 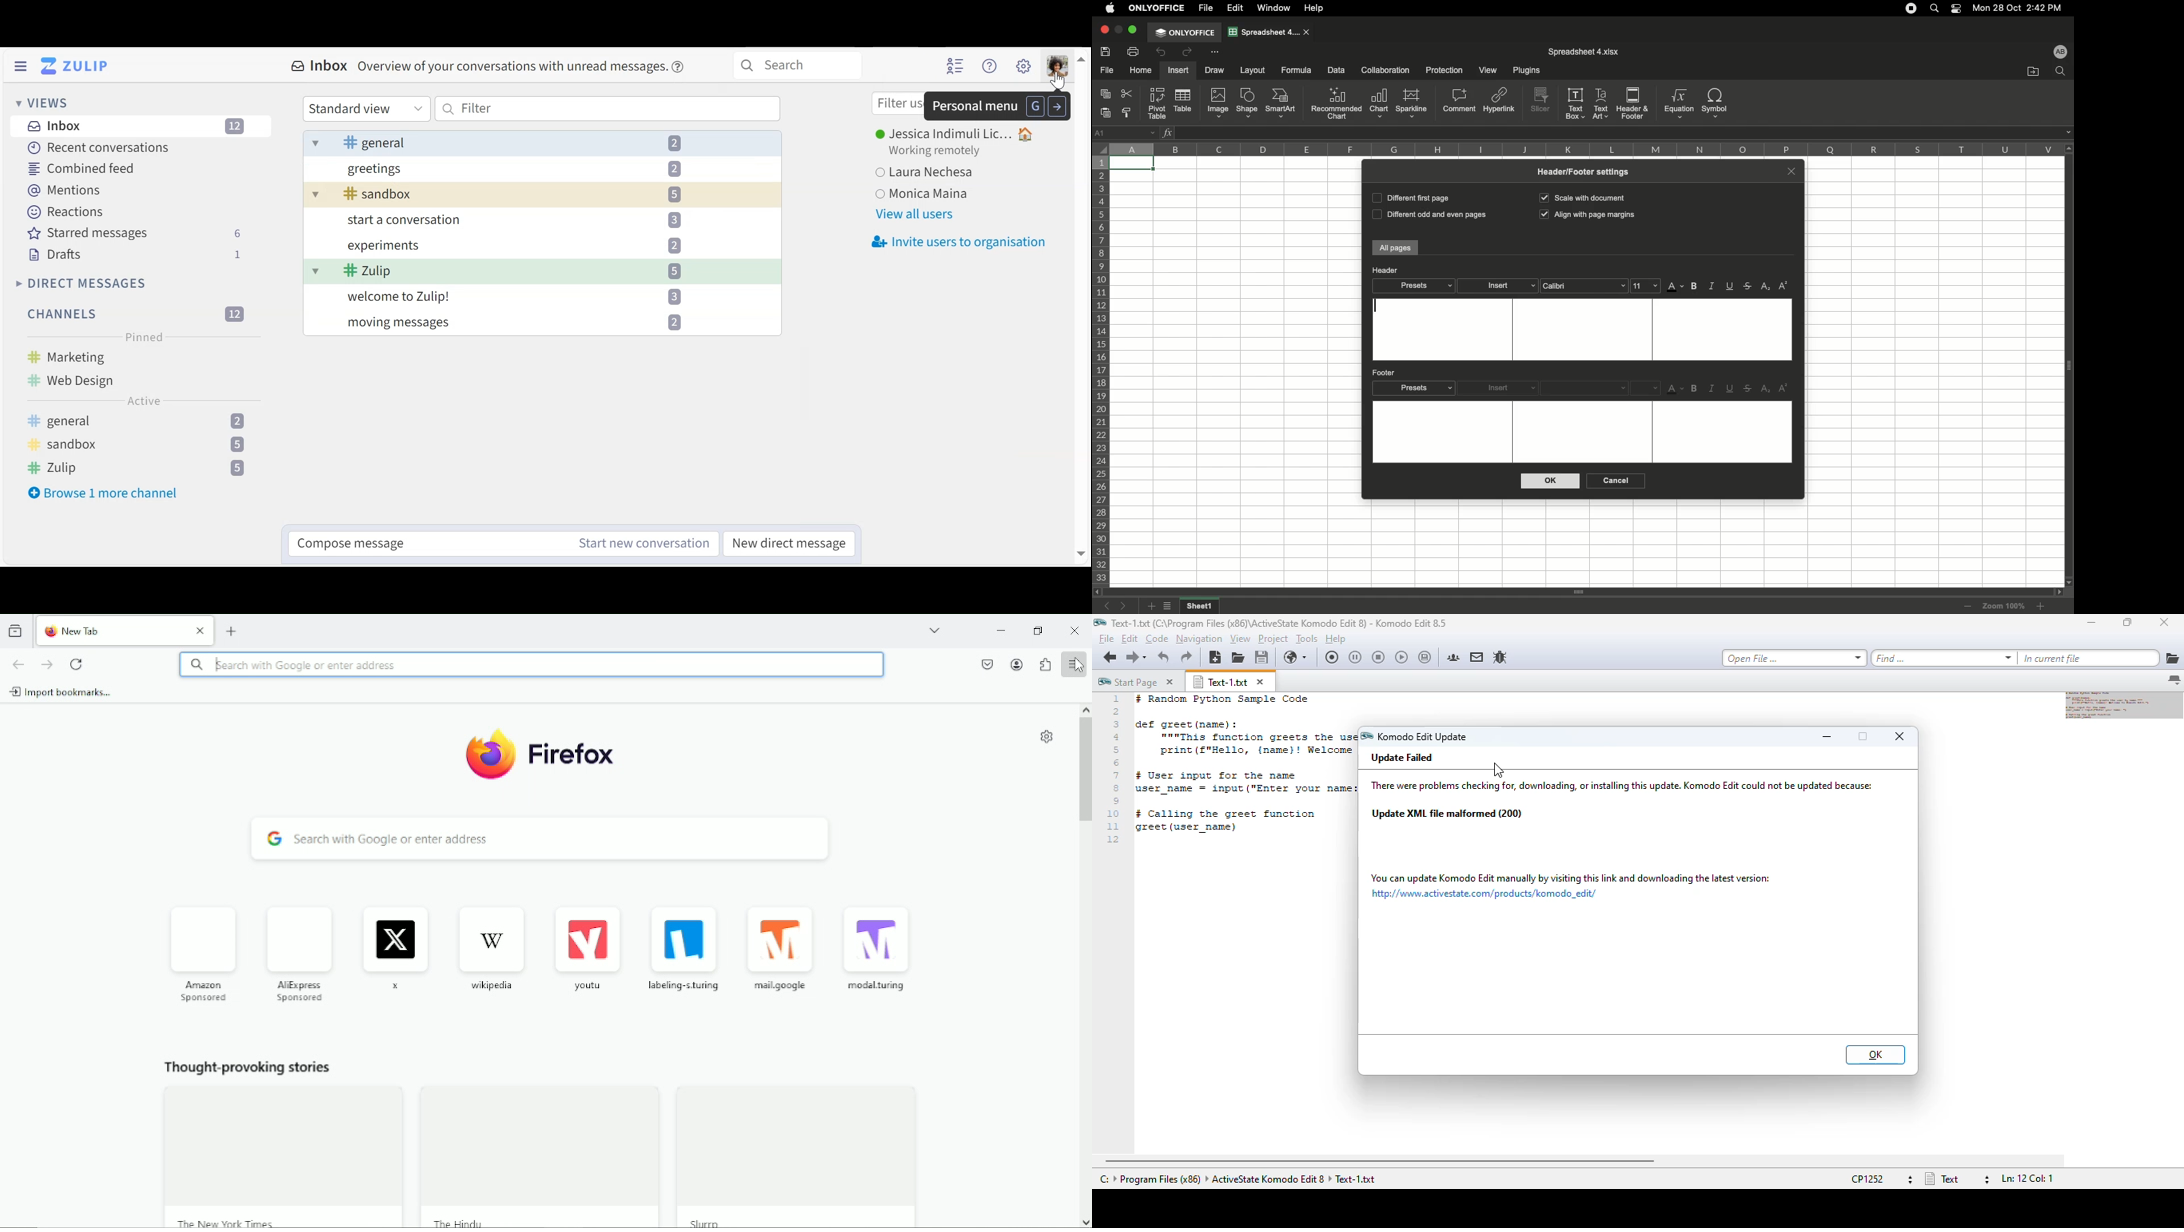 What do you see at coordinates (1588, 171) in the screenshot?
I see `Header/Footer settings` at bounding box center [1588, 171].